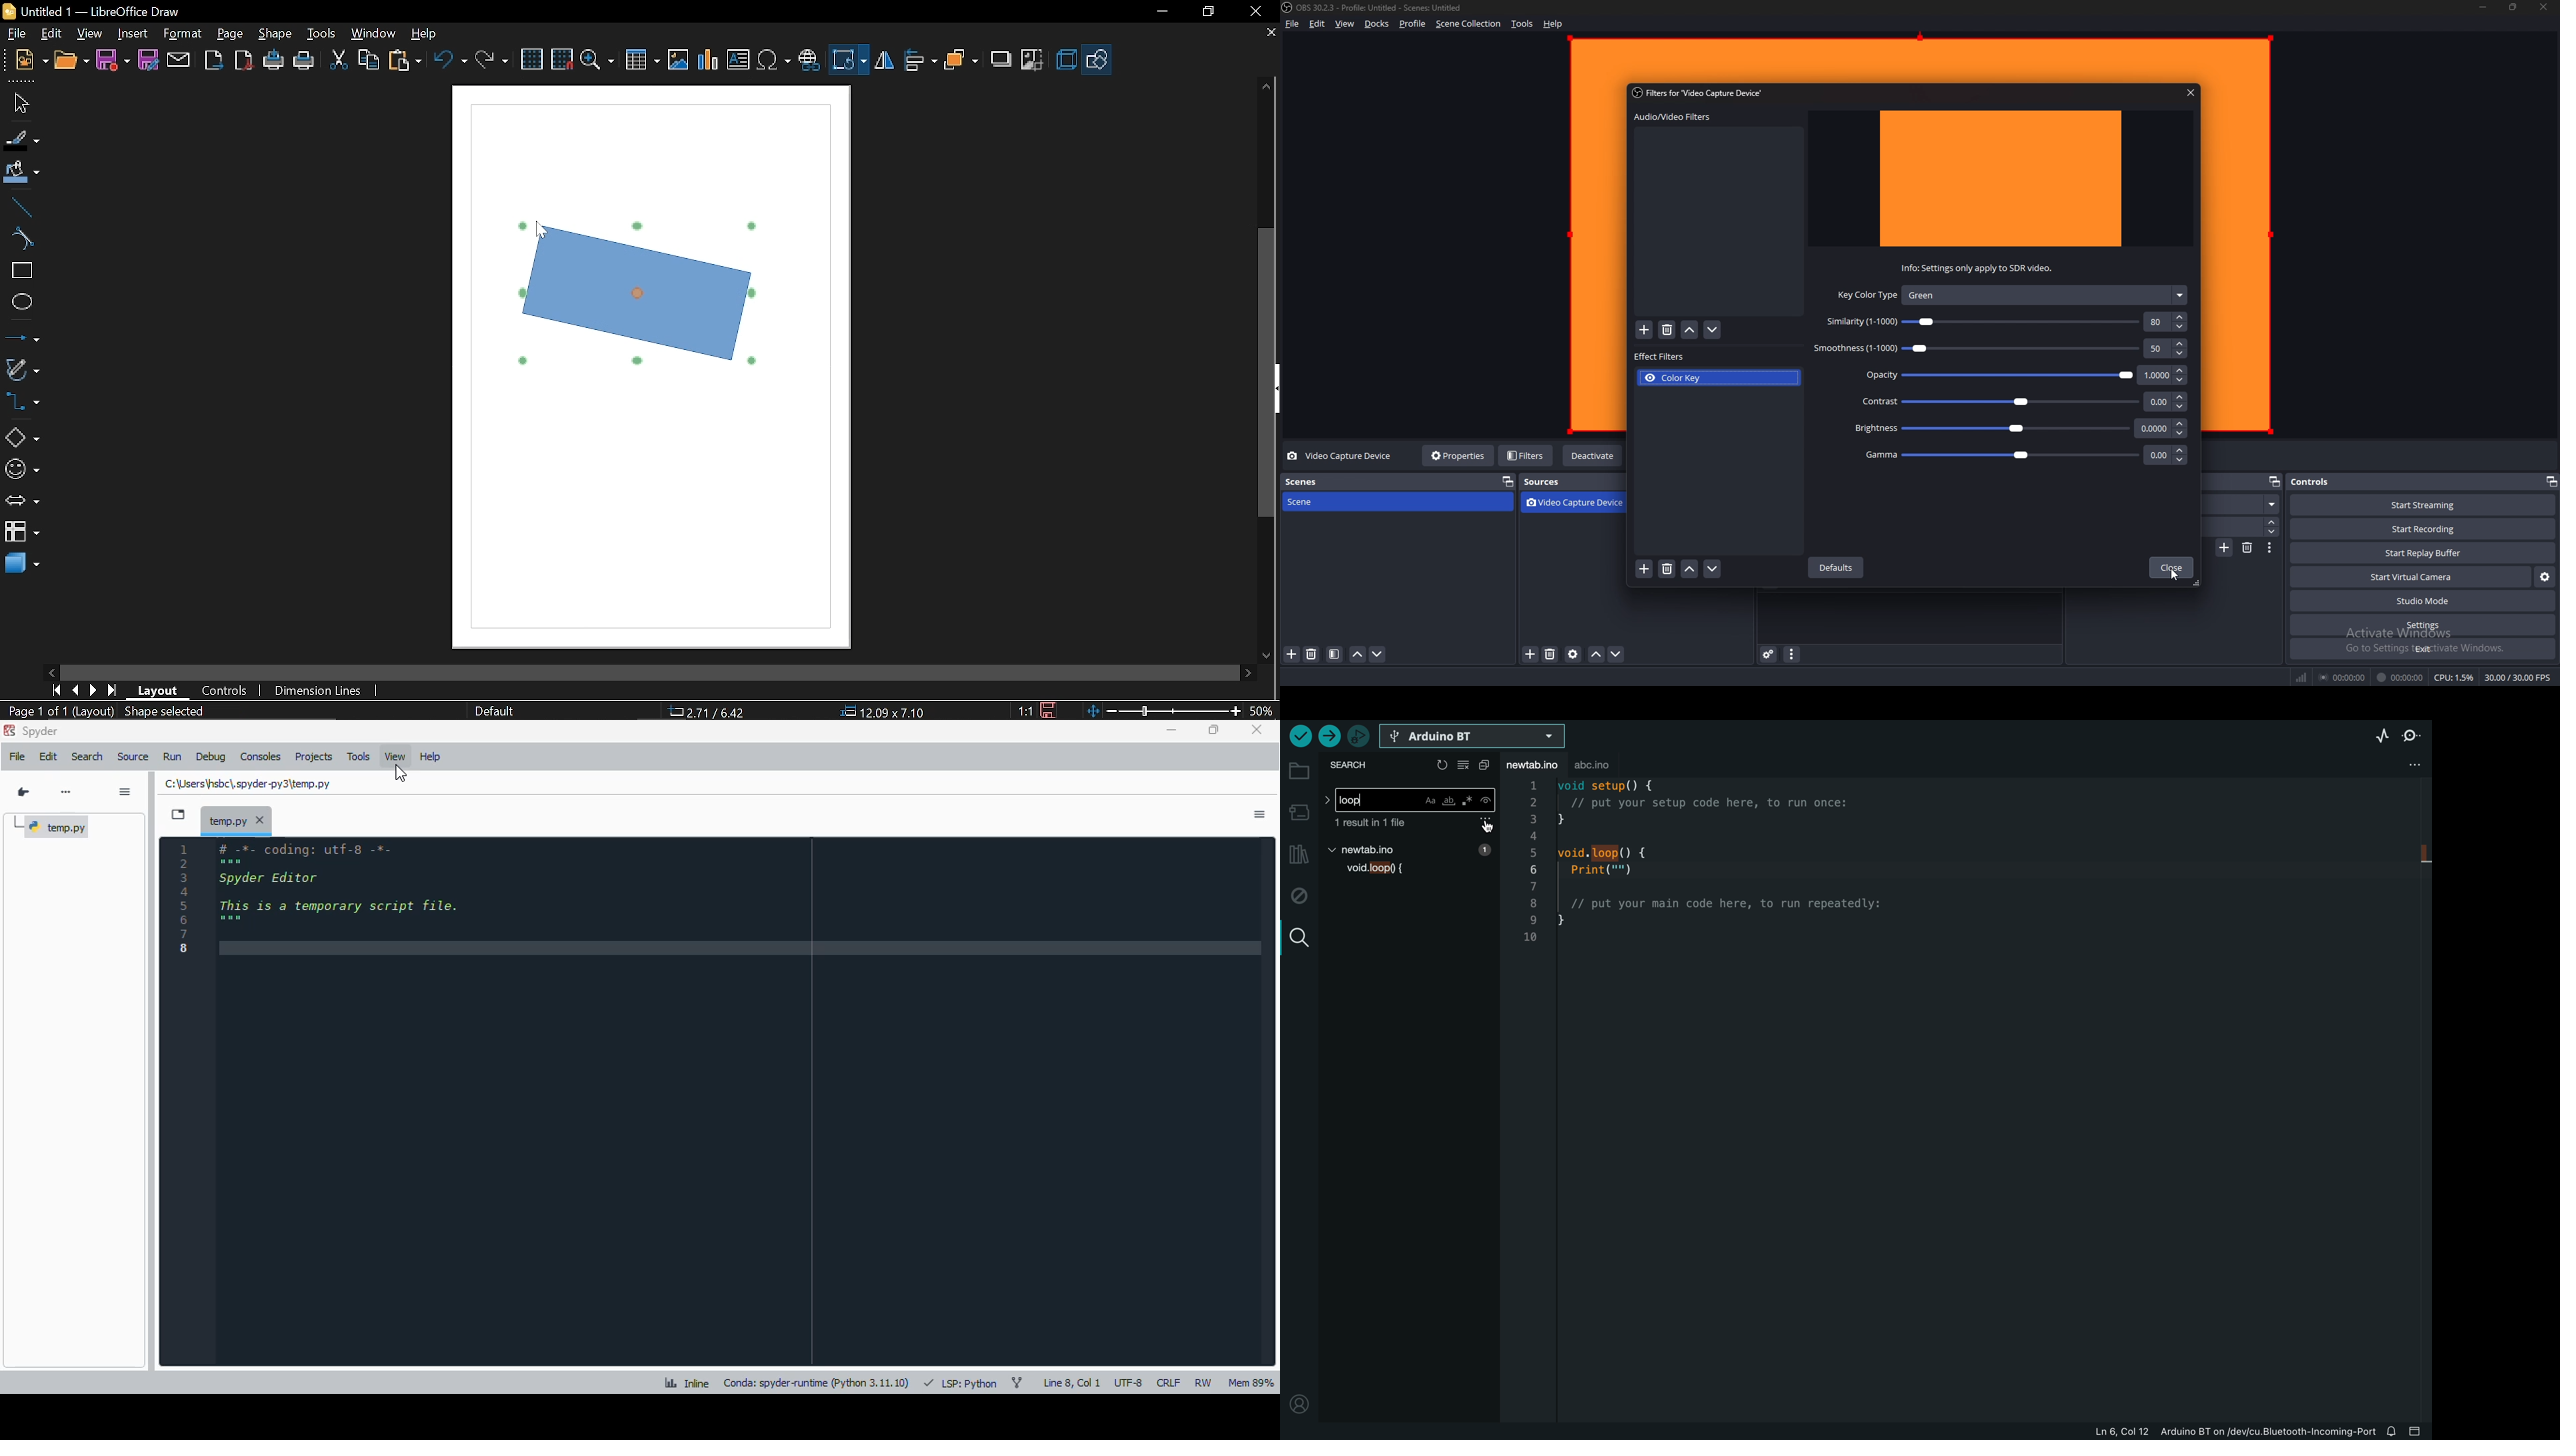 This screenshot has width=2576, height=1456. Describe the element at coordinates (22, 564) in the screenshot. I see `3d shapes` at that location.